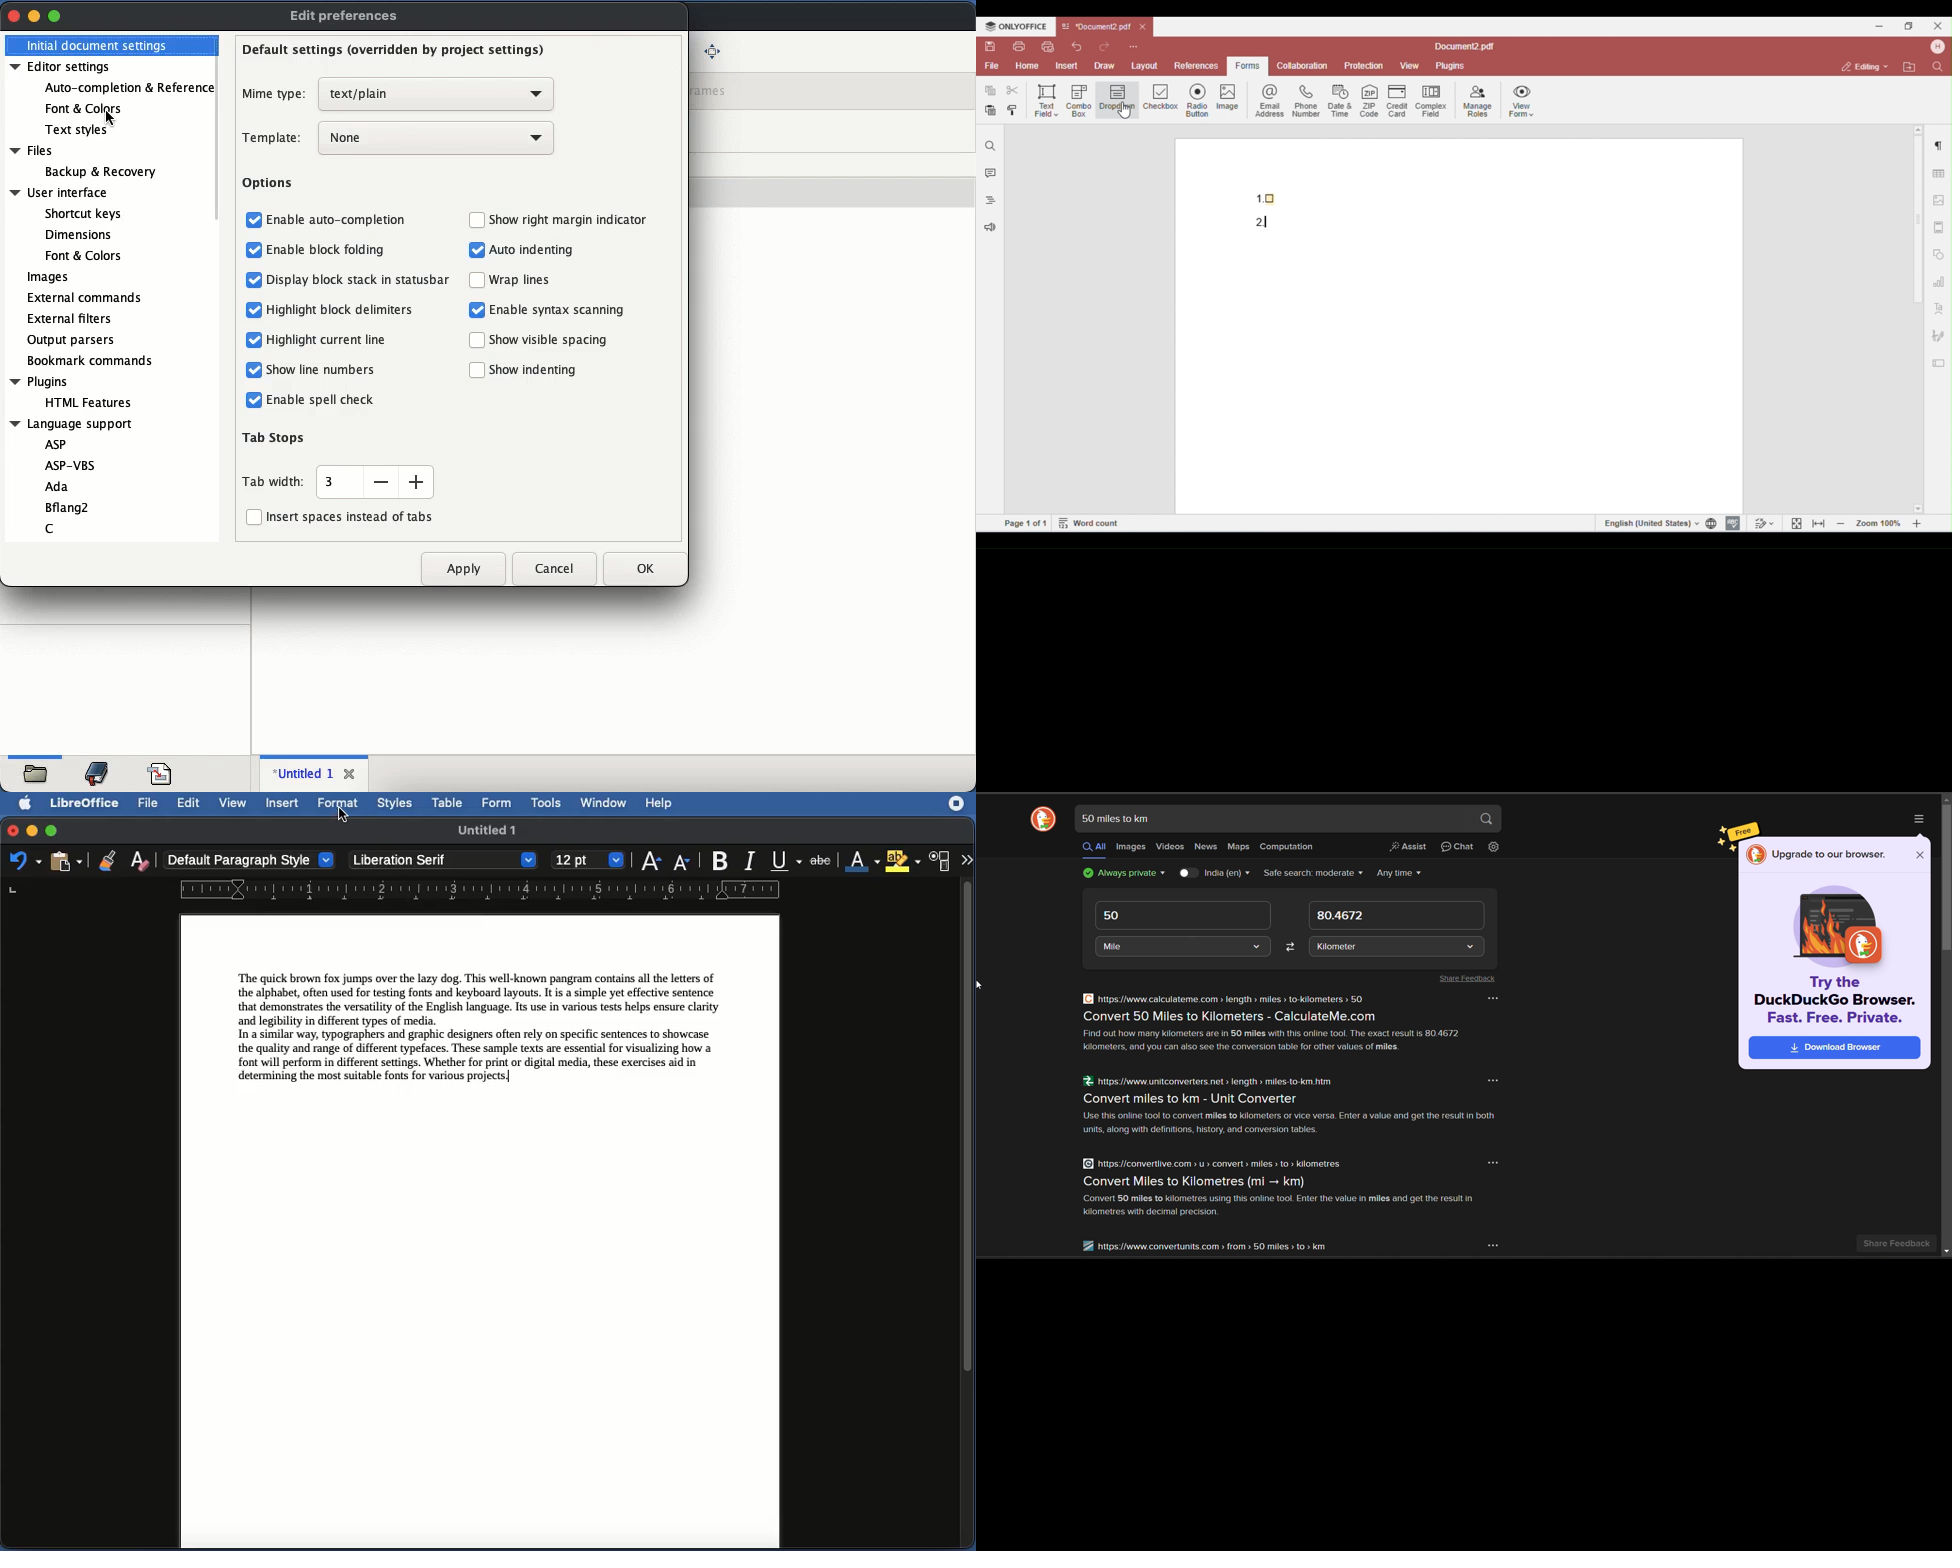 This screenshot has width=1960, height=1568. Describe the element at coordinates (82, 804) in the screenshot. I see `LibreOffice` at that location.